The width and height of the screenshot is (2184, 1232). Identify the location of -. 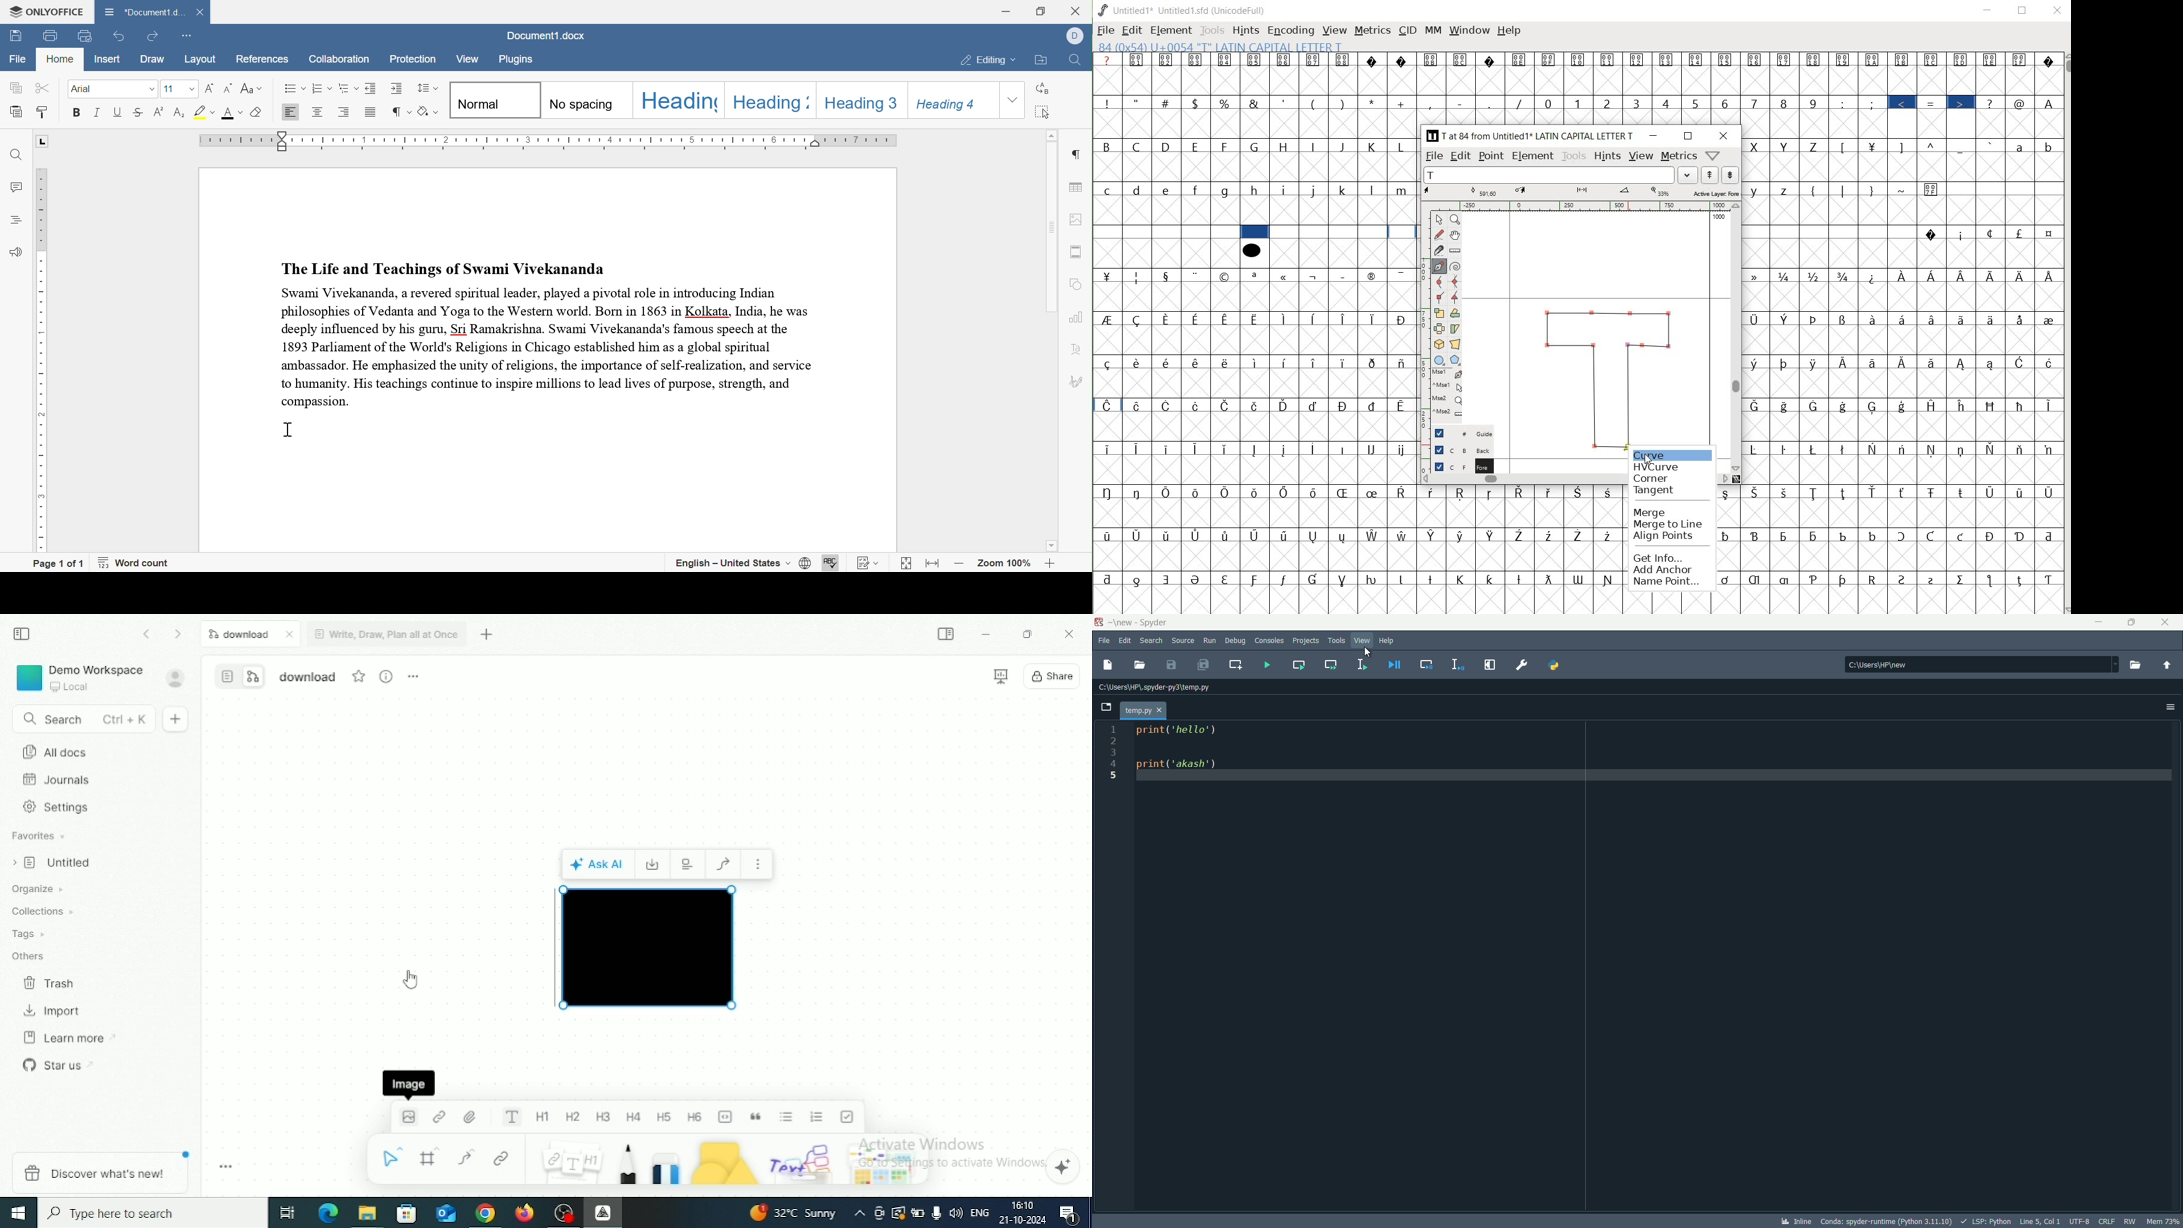
(1460, 103).